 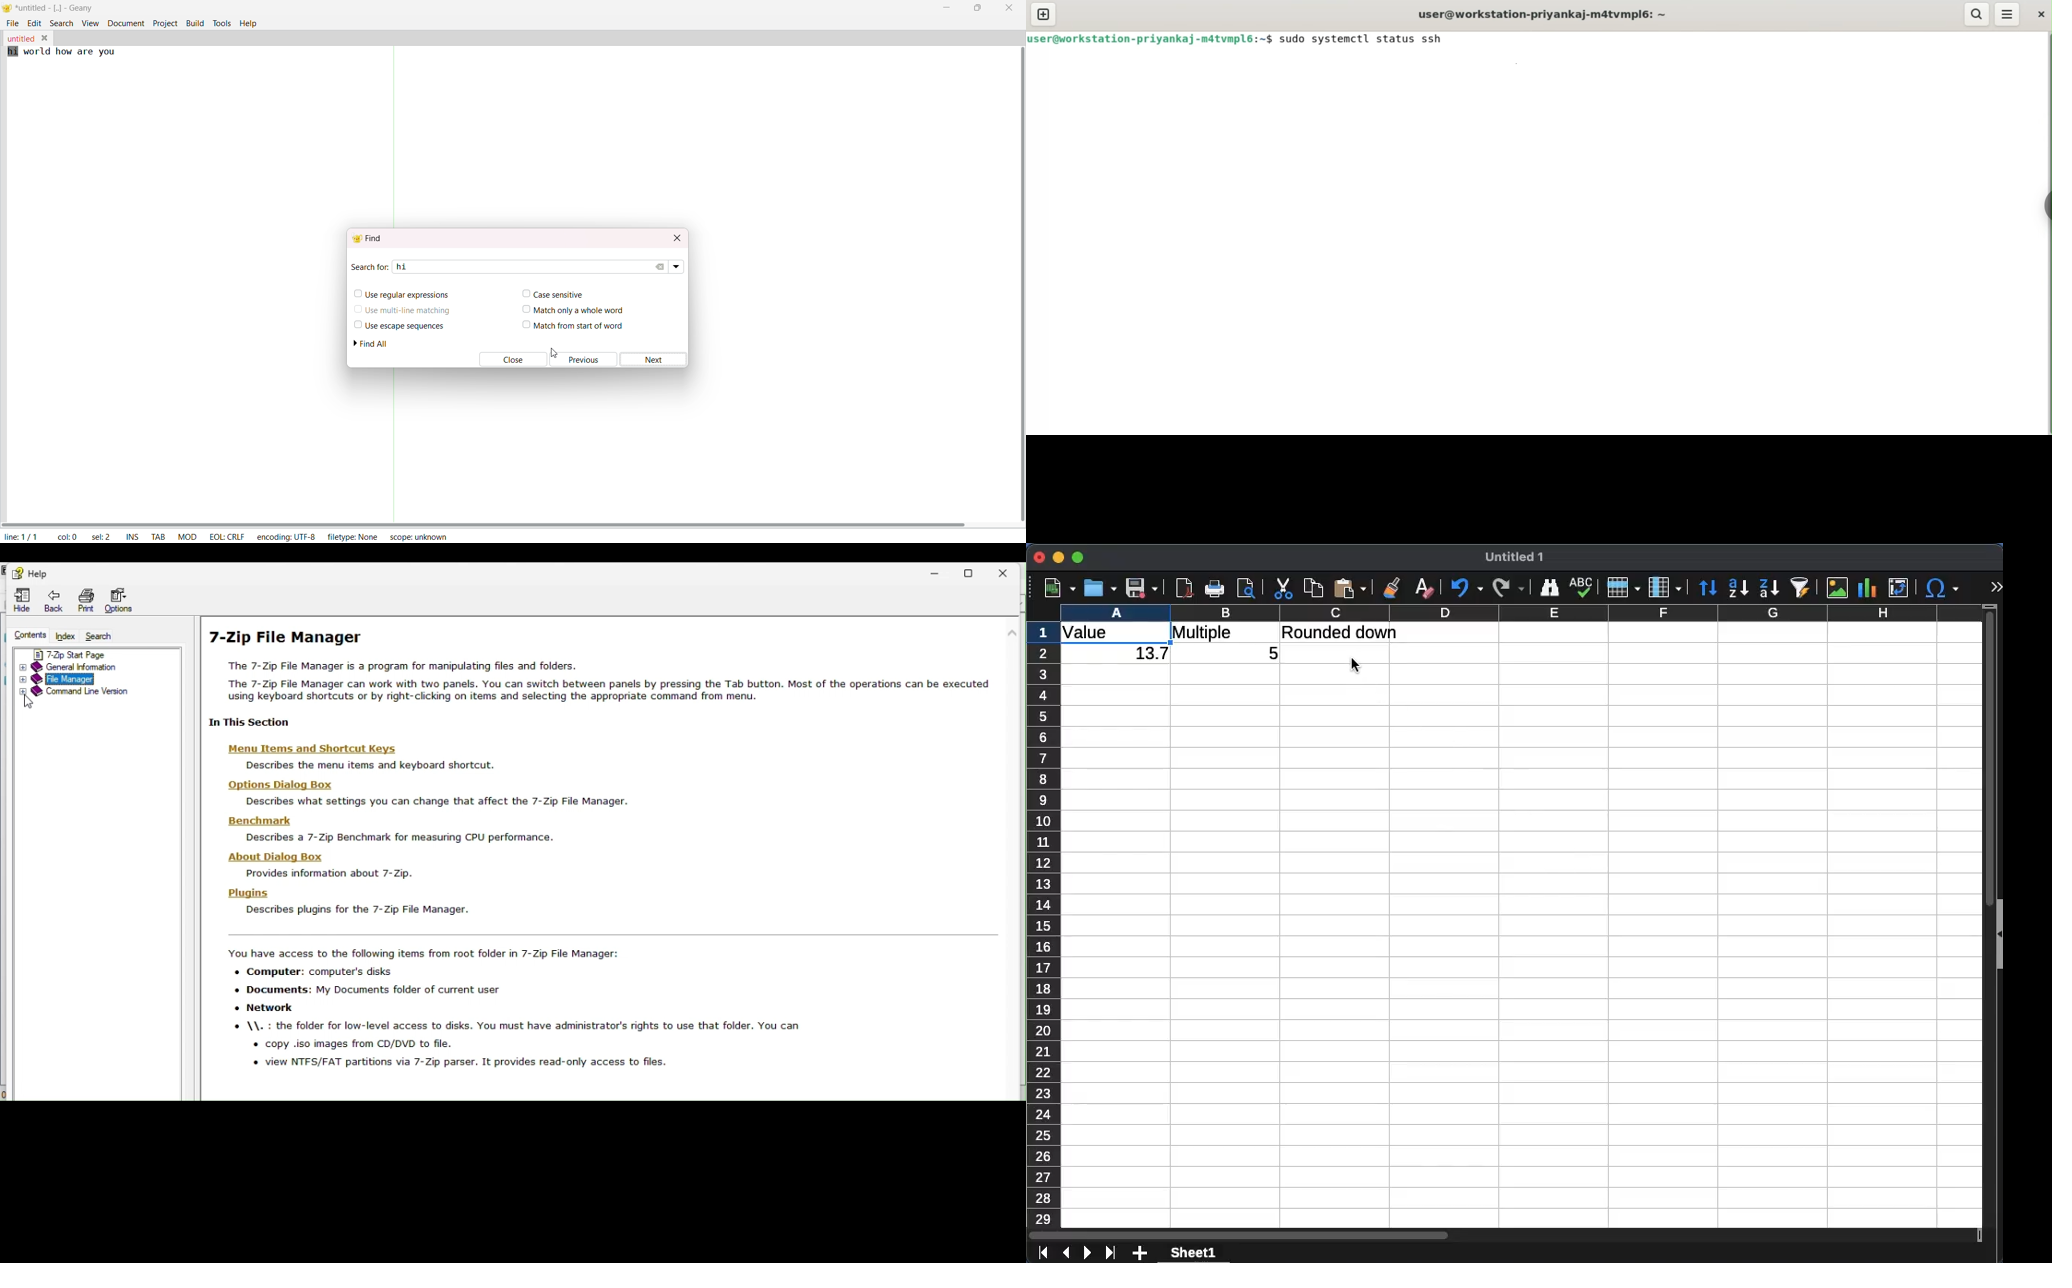 I want to click on finder, so click(x=1550, y=589).